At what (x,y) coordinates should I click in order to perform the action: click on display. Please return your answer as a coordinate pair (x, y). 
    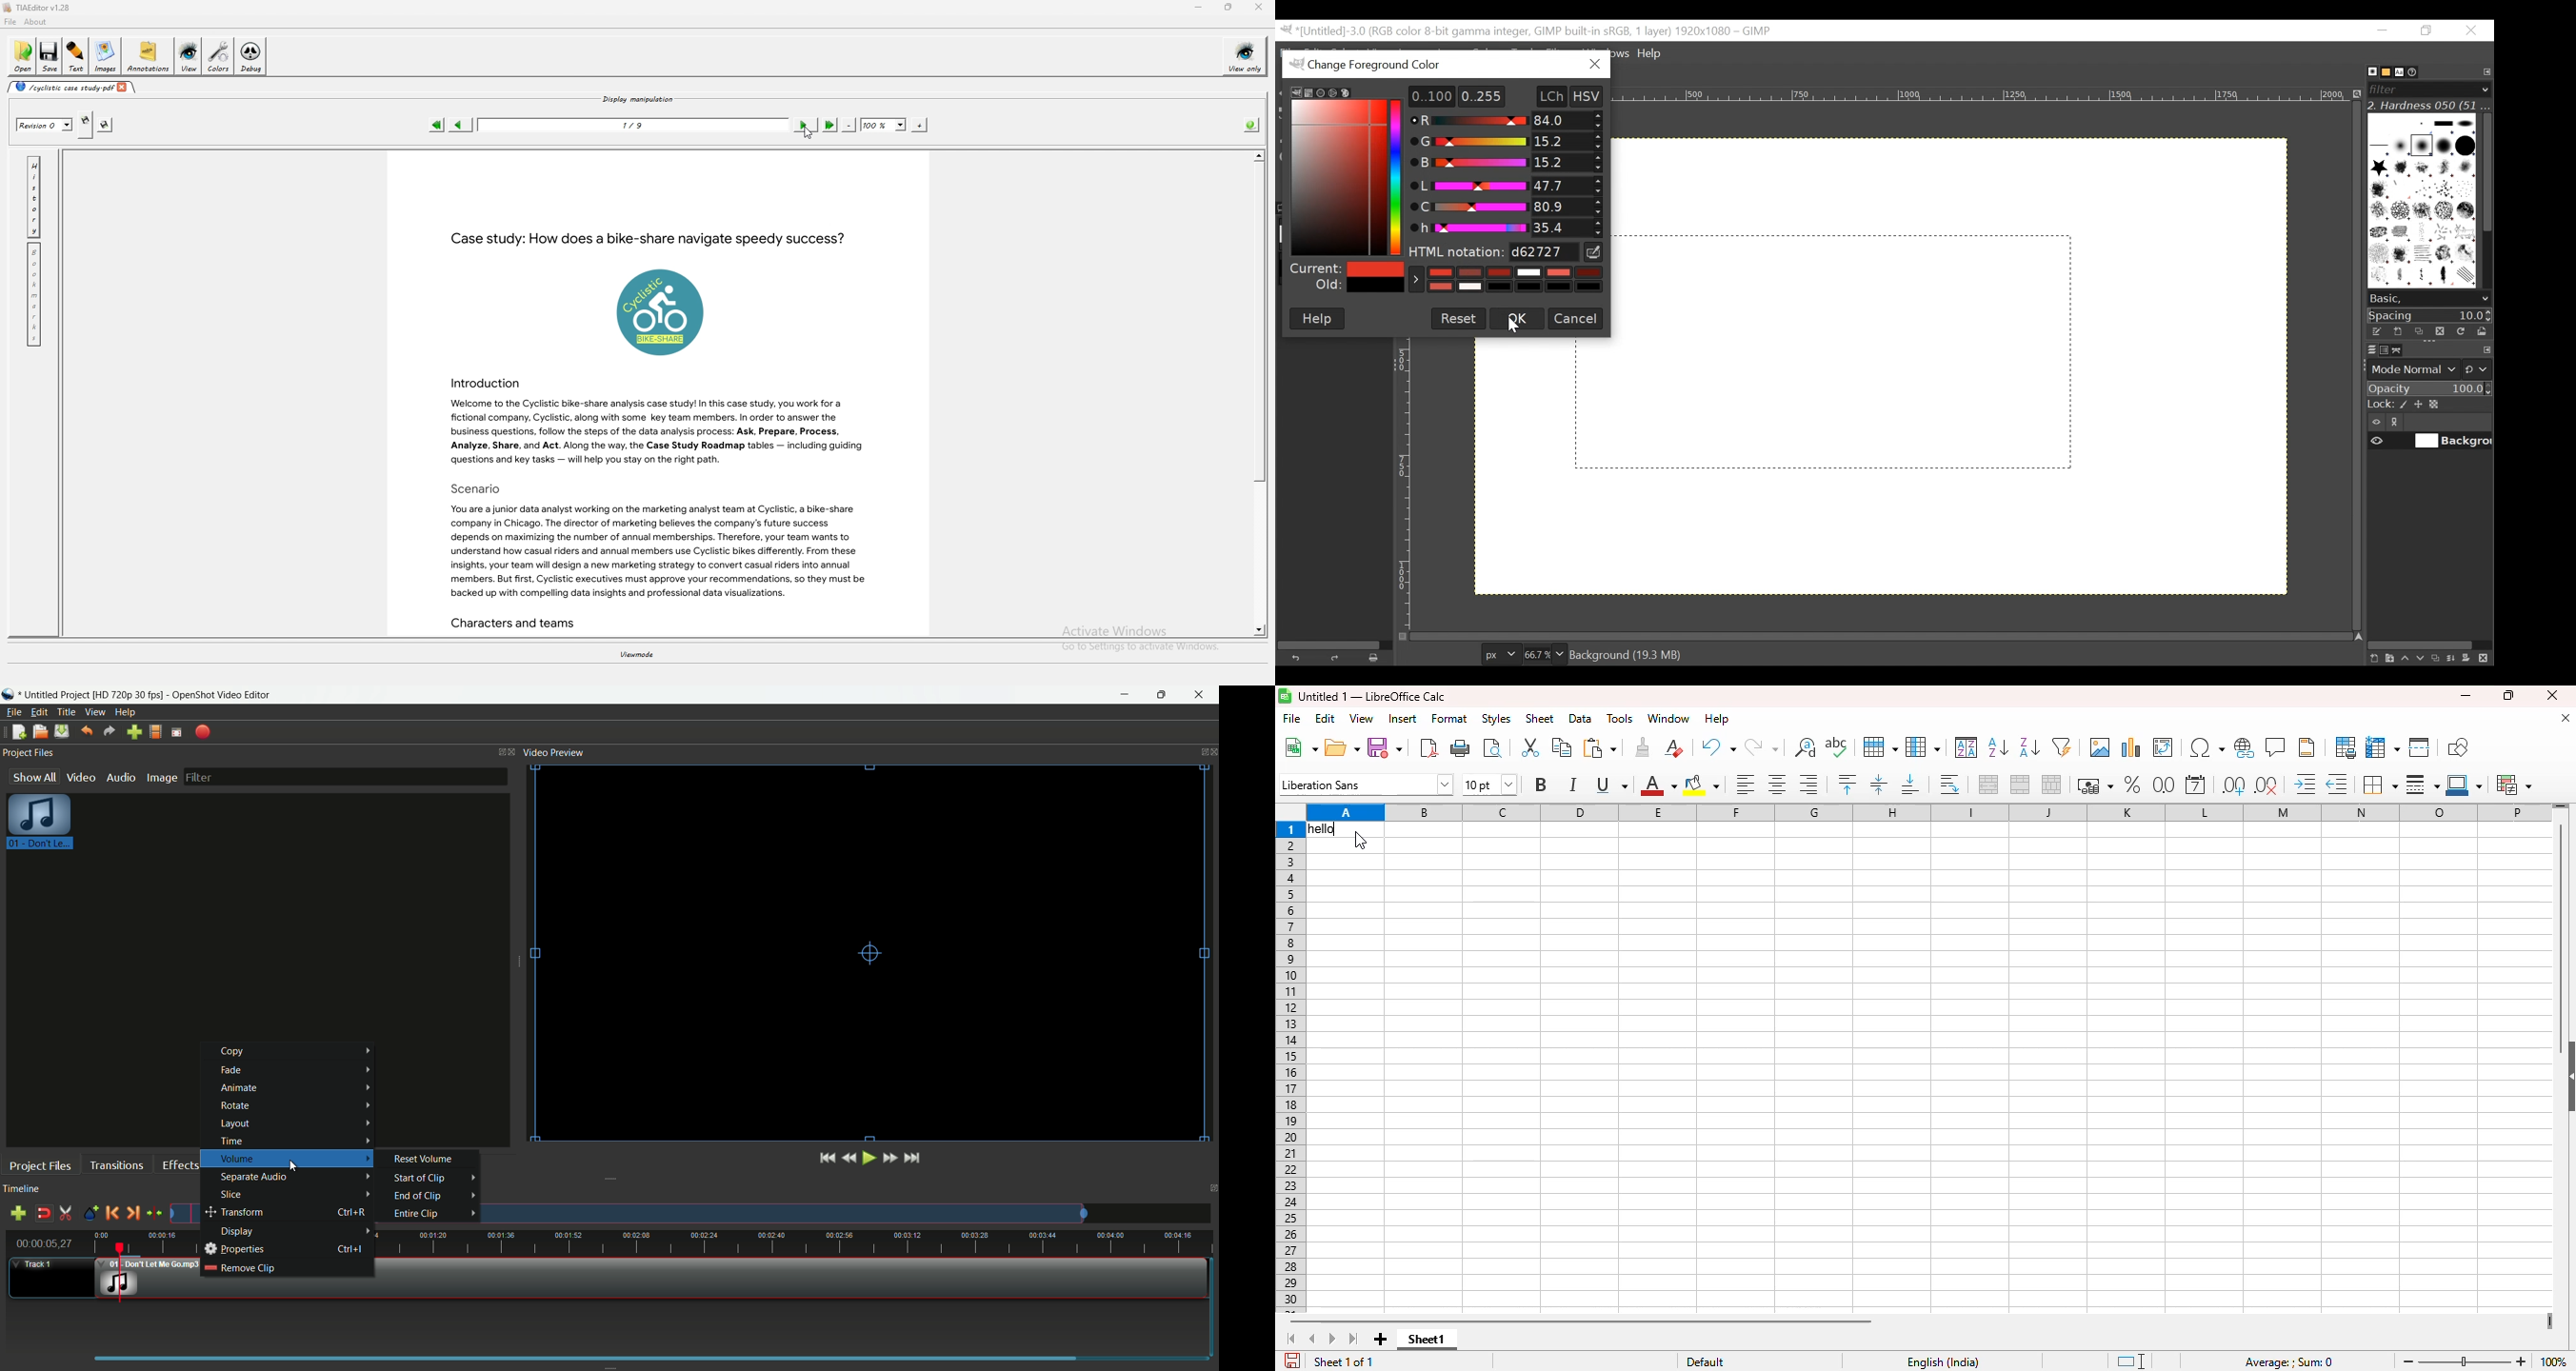
    Looking at the image, I should click on (297, 1232).